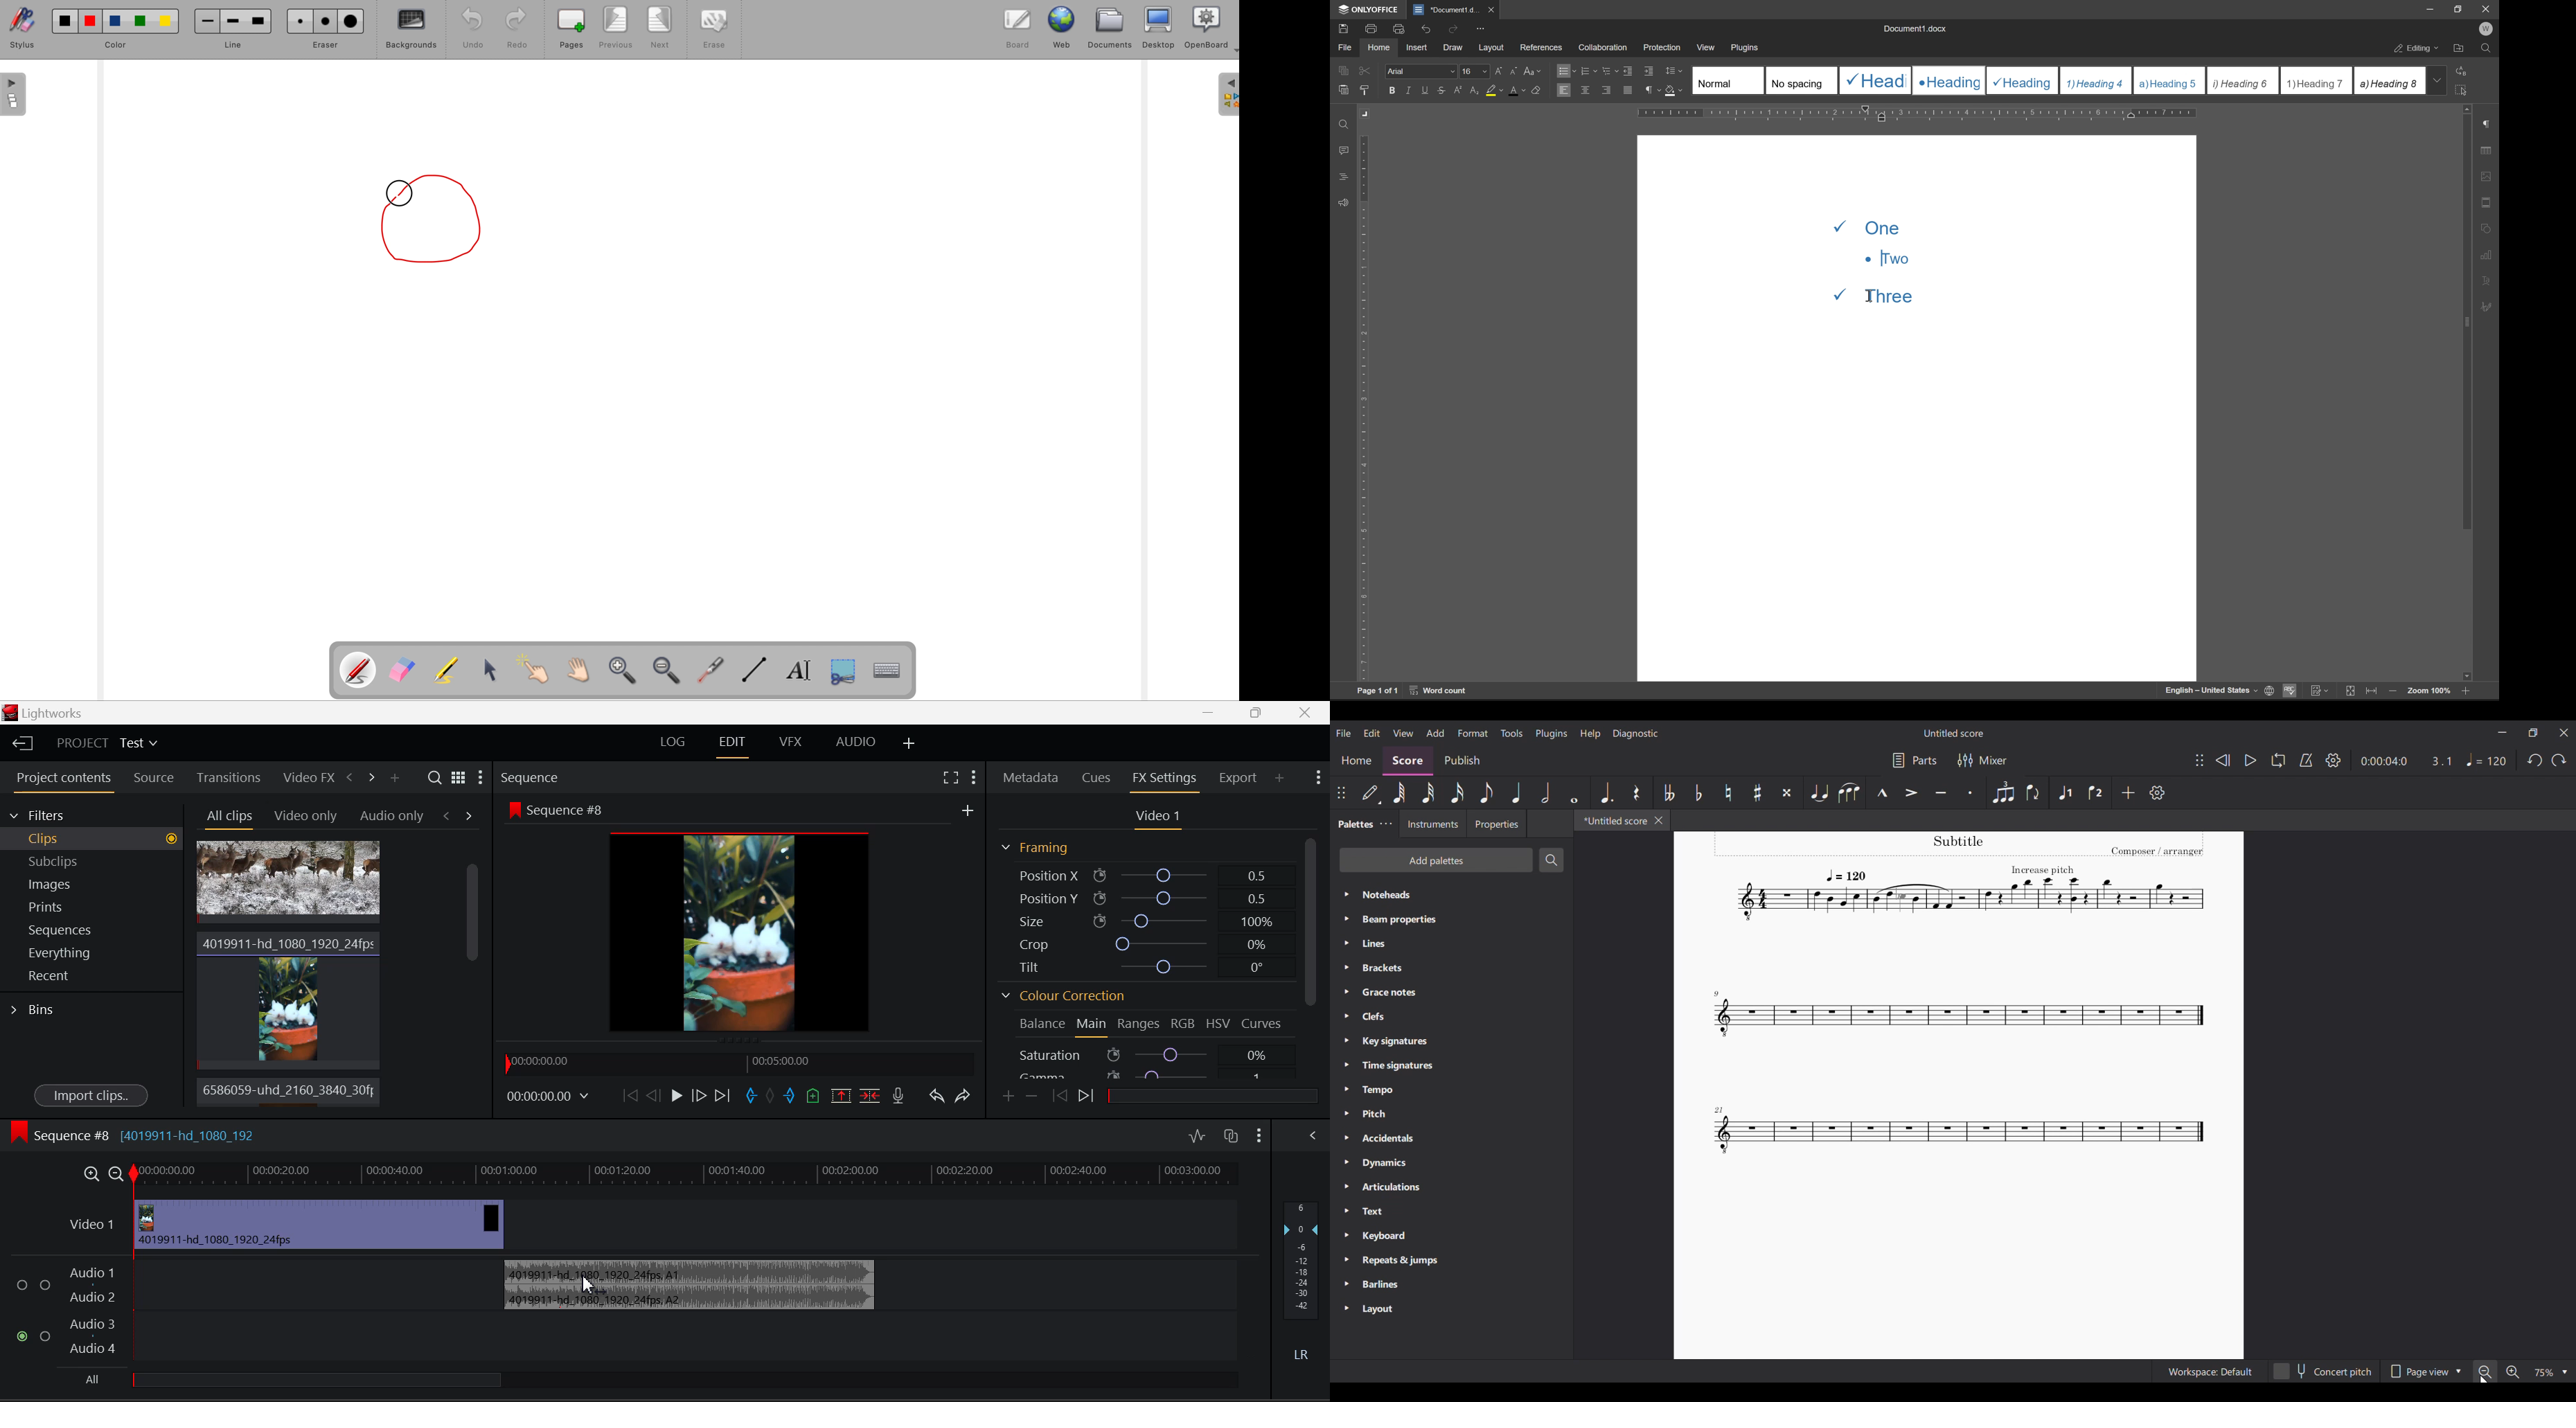  What do you see at coordinates (2464, 89) in the screenshot?
I see `select all` at bounding box center [2464, 89].